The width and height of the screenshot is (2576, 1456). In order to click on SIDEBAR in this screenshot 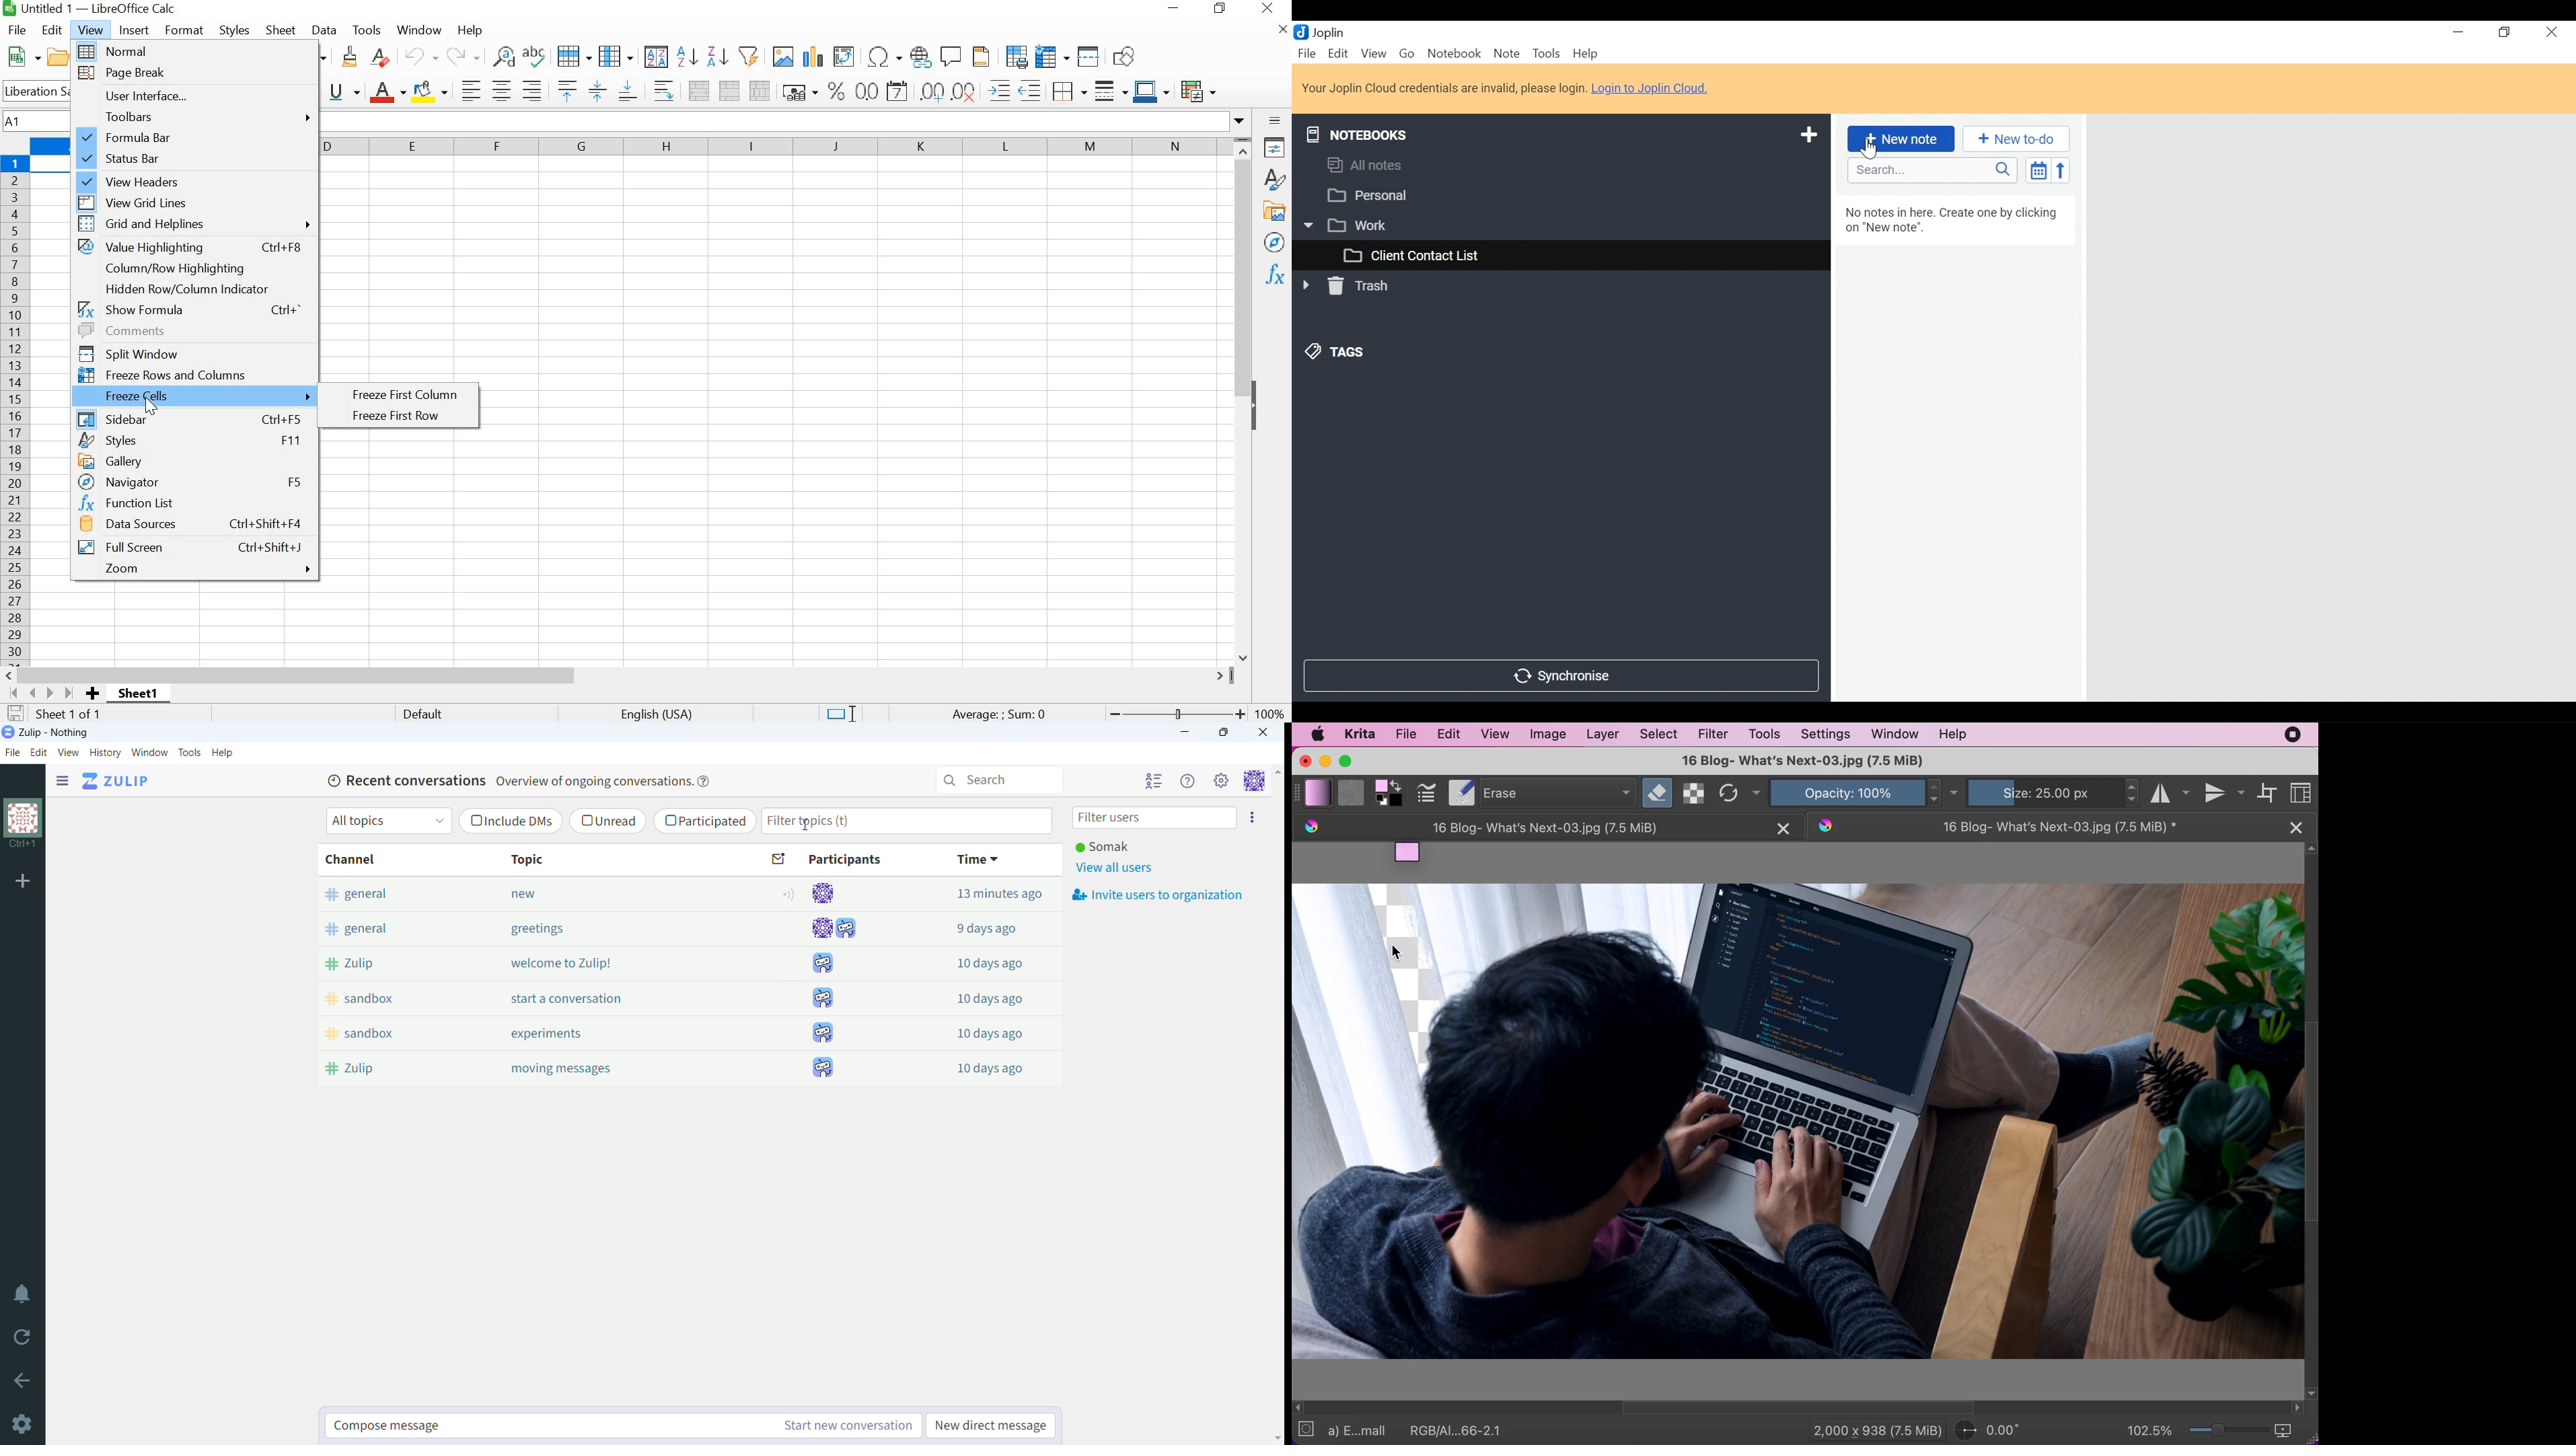, I will do `click(190, 417)`.